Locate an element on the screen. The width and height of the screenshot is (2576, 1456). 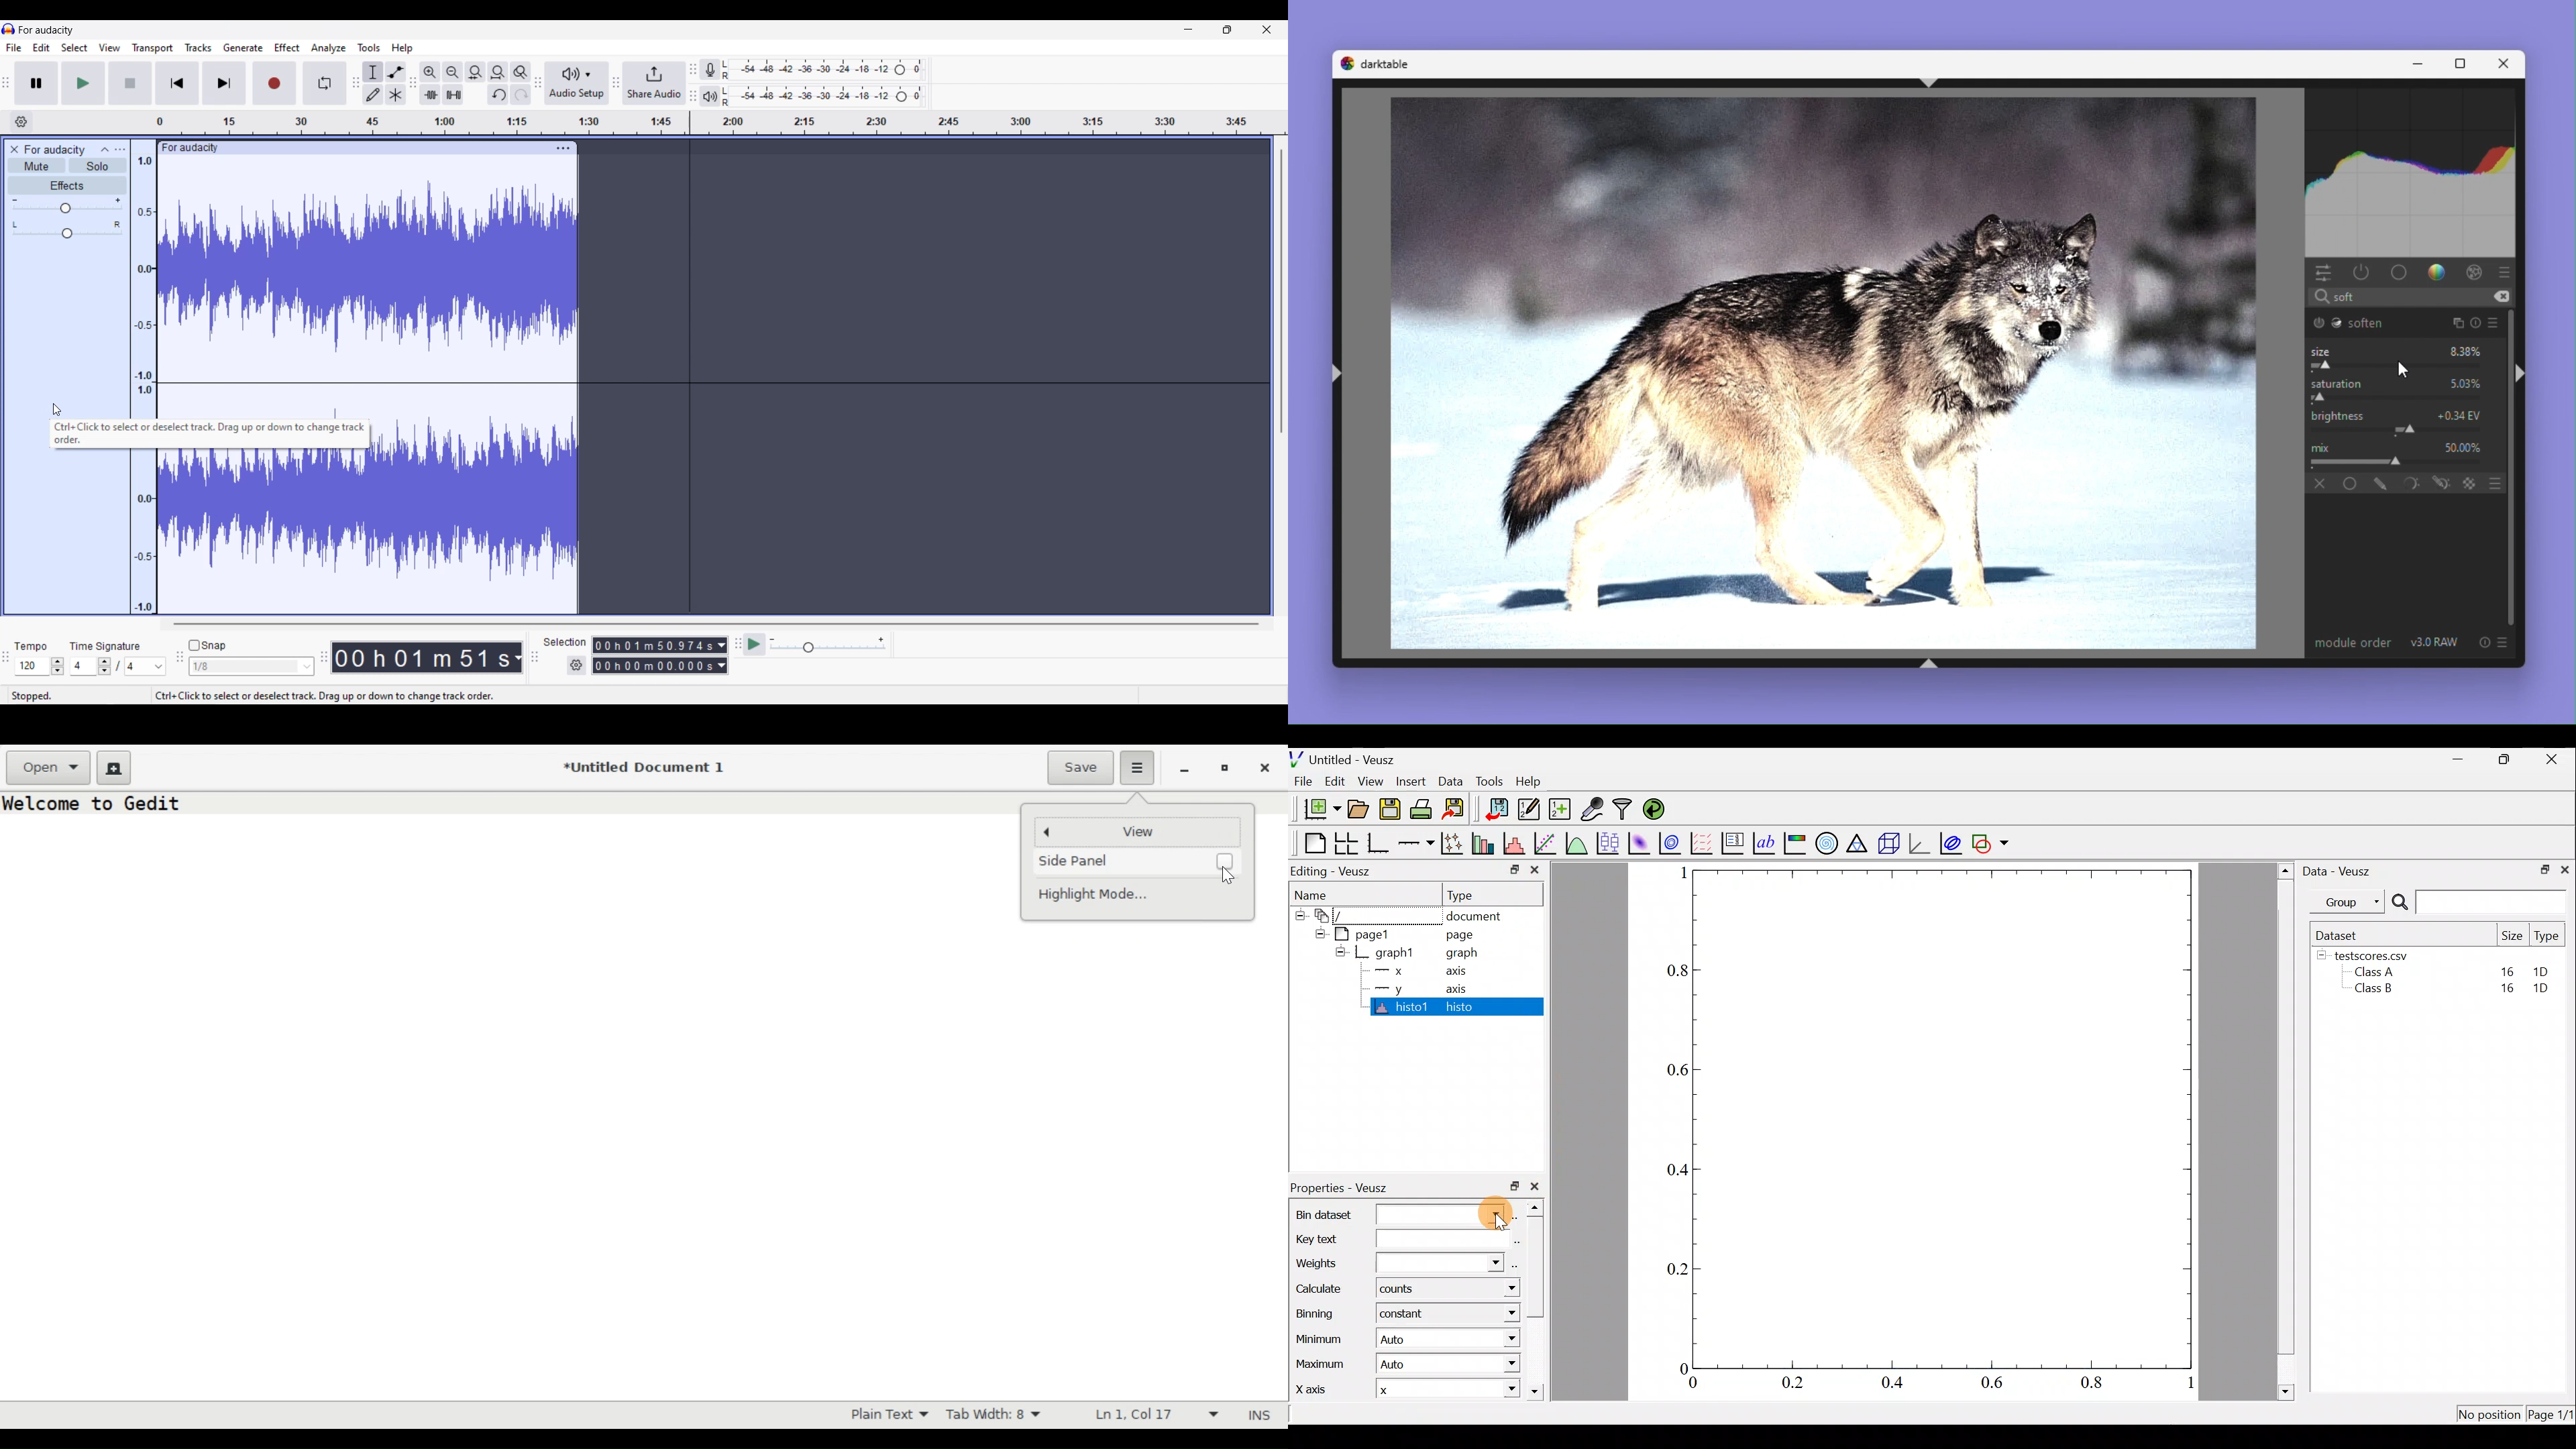
Value  is located at coordinates (2466, 383).